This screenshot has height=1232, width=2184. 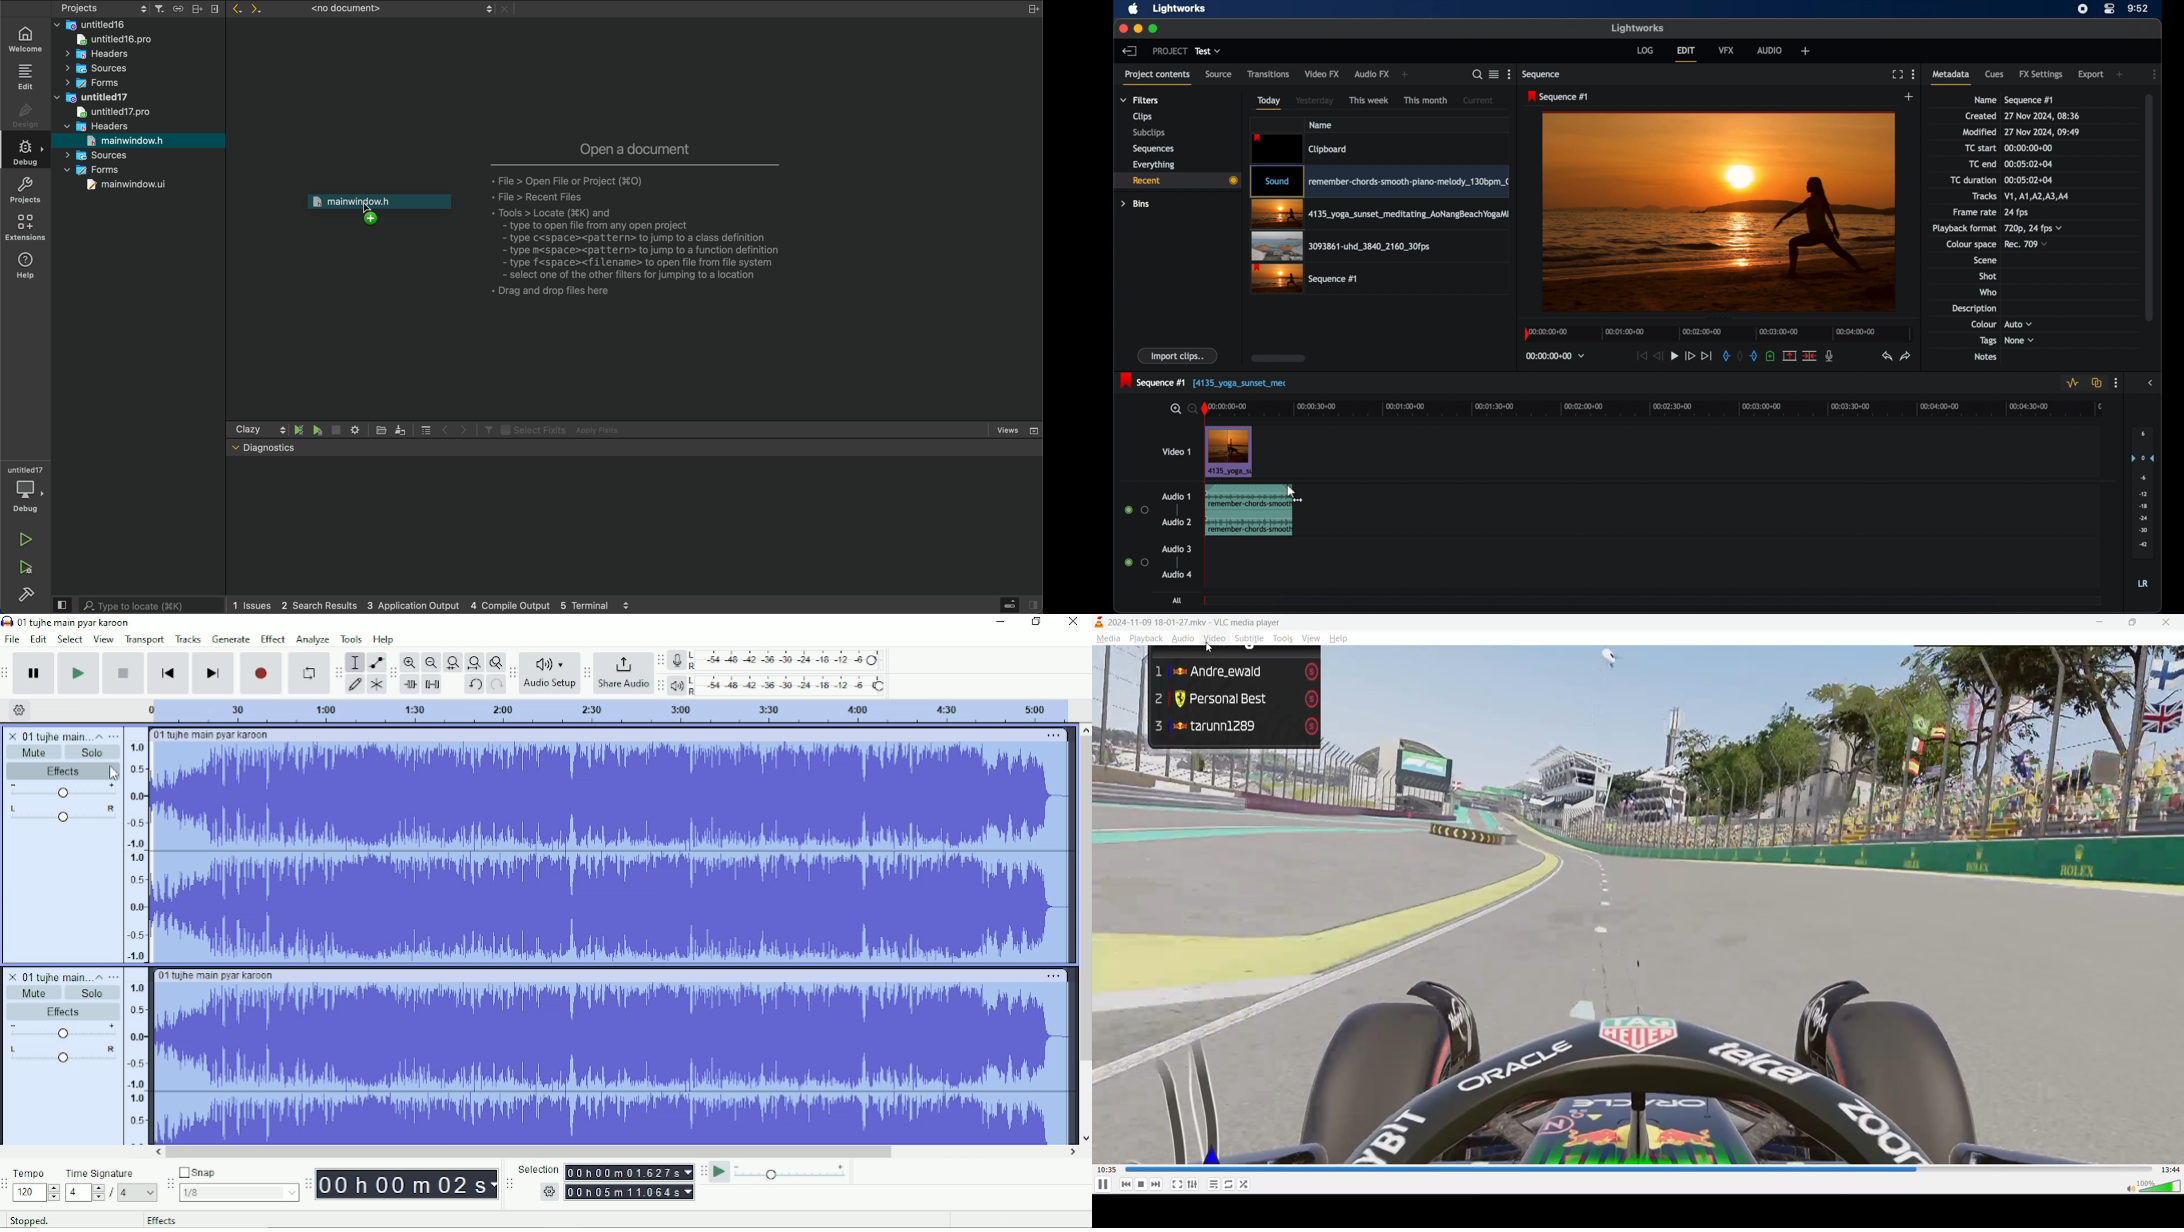 I want to click on lr, so click(x=2143, y=583).